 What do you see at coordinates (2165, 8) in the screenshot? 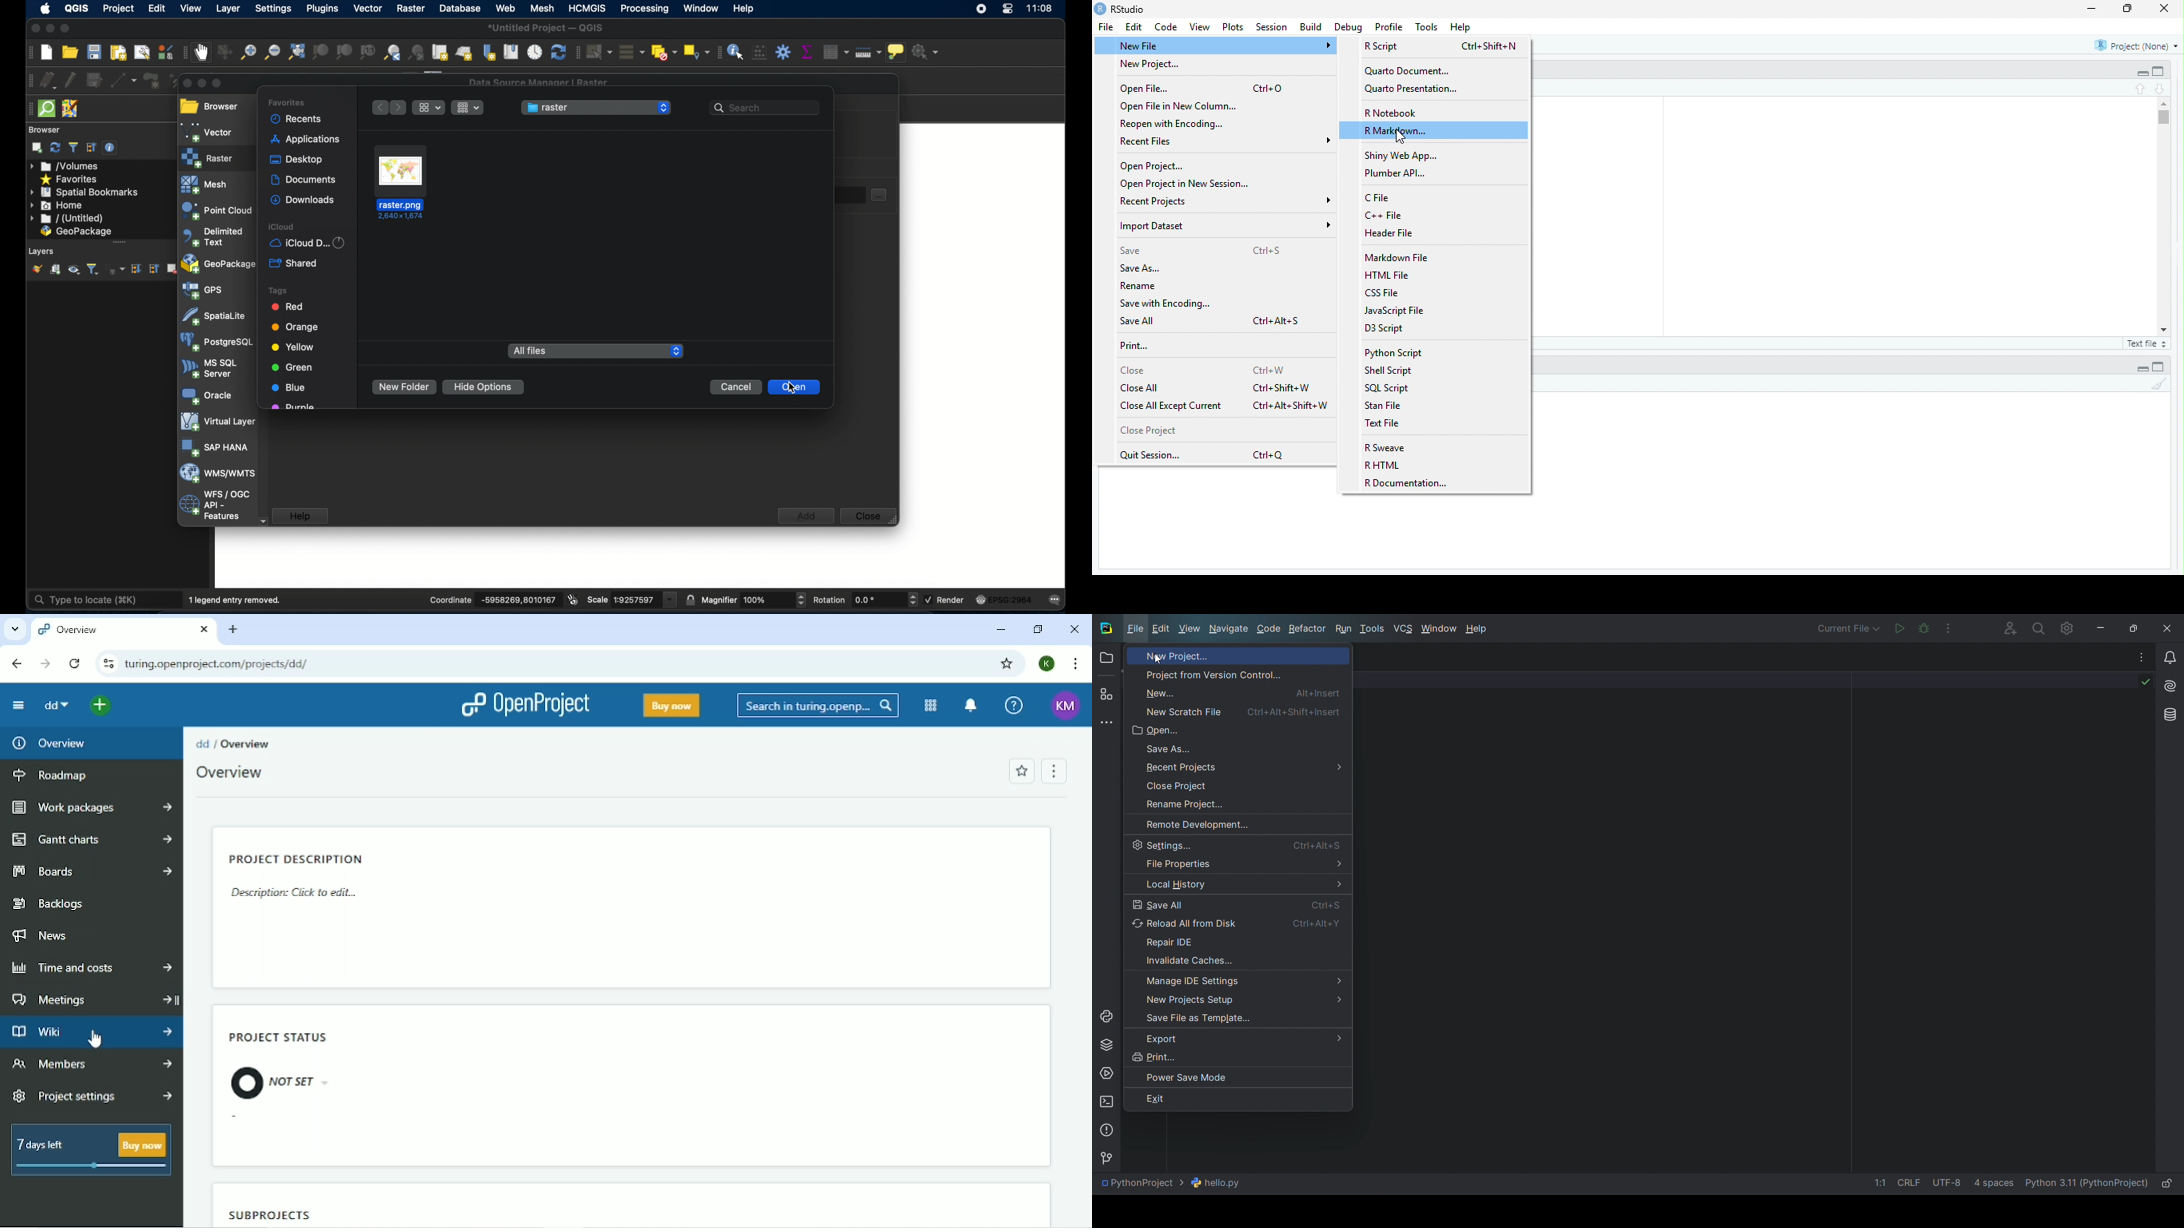
I see `close` at bounding box center [2165, 8].